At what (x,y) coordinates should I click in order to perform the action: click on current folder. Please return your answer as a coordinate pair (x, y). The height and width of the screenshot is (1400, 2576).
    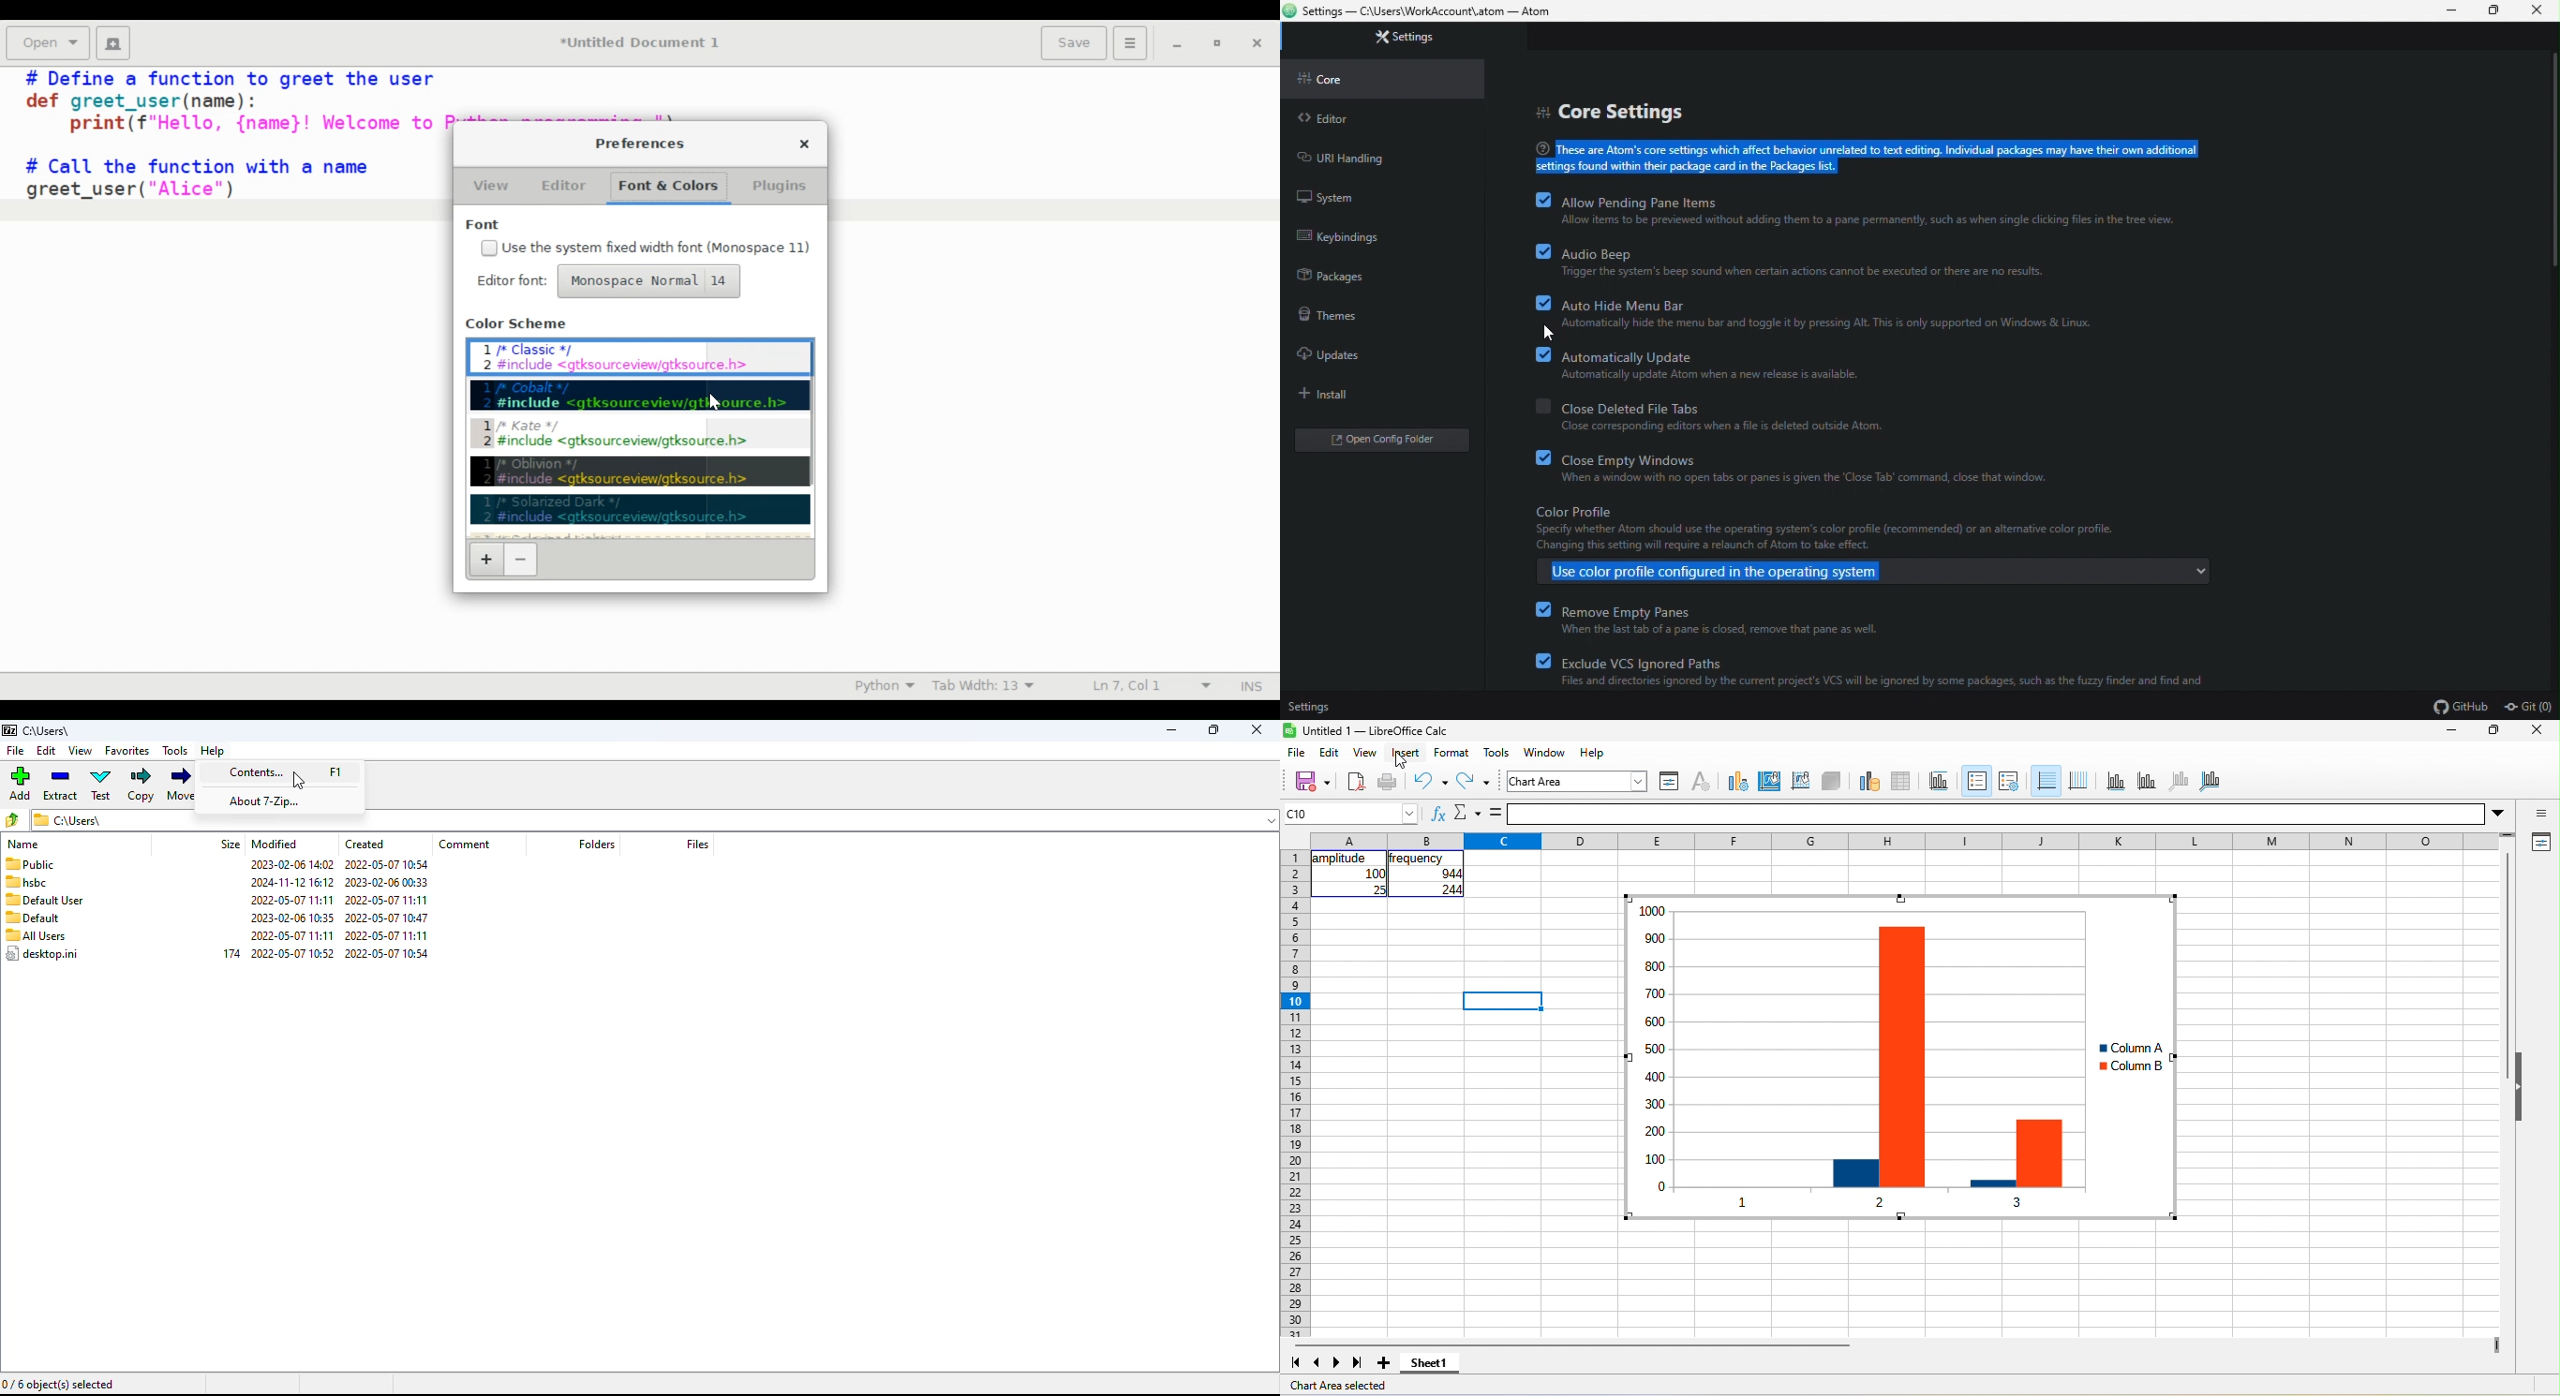
    Looking at the image, I should click on (640, 822).